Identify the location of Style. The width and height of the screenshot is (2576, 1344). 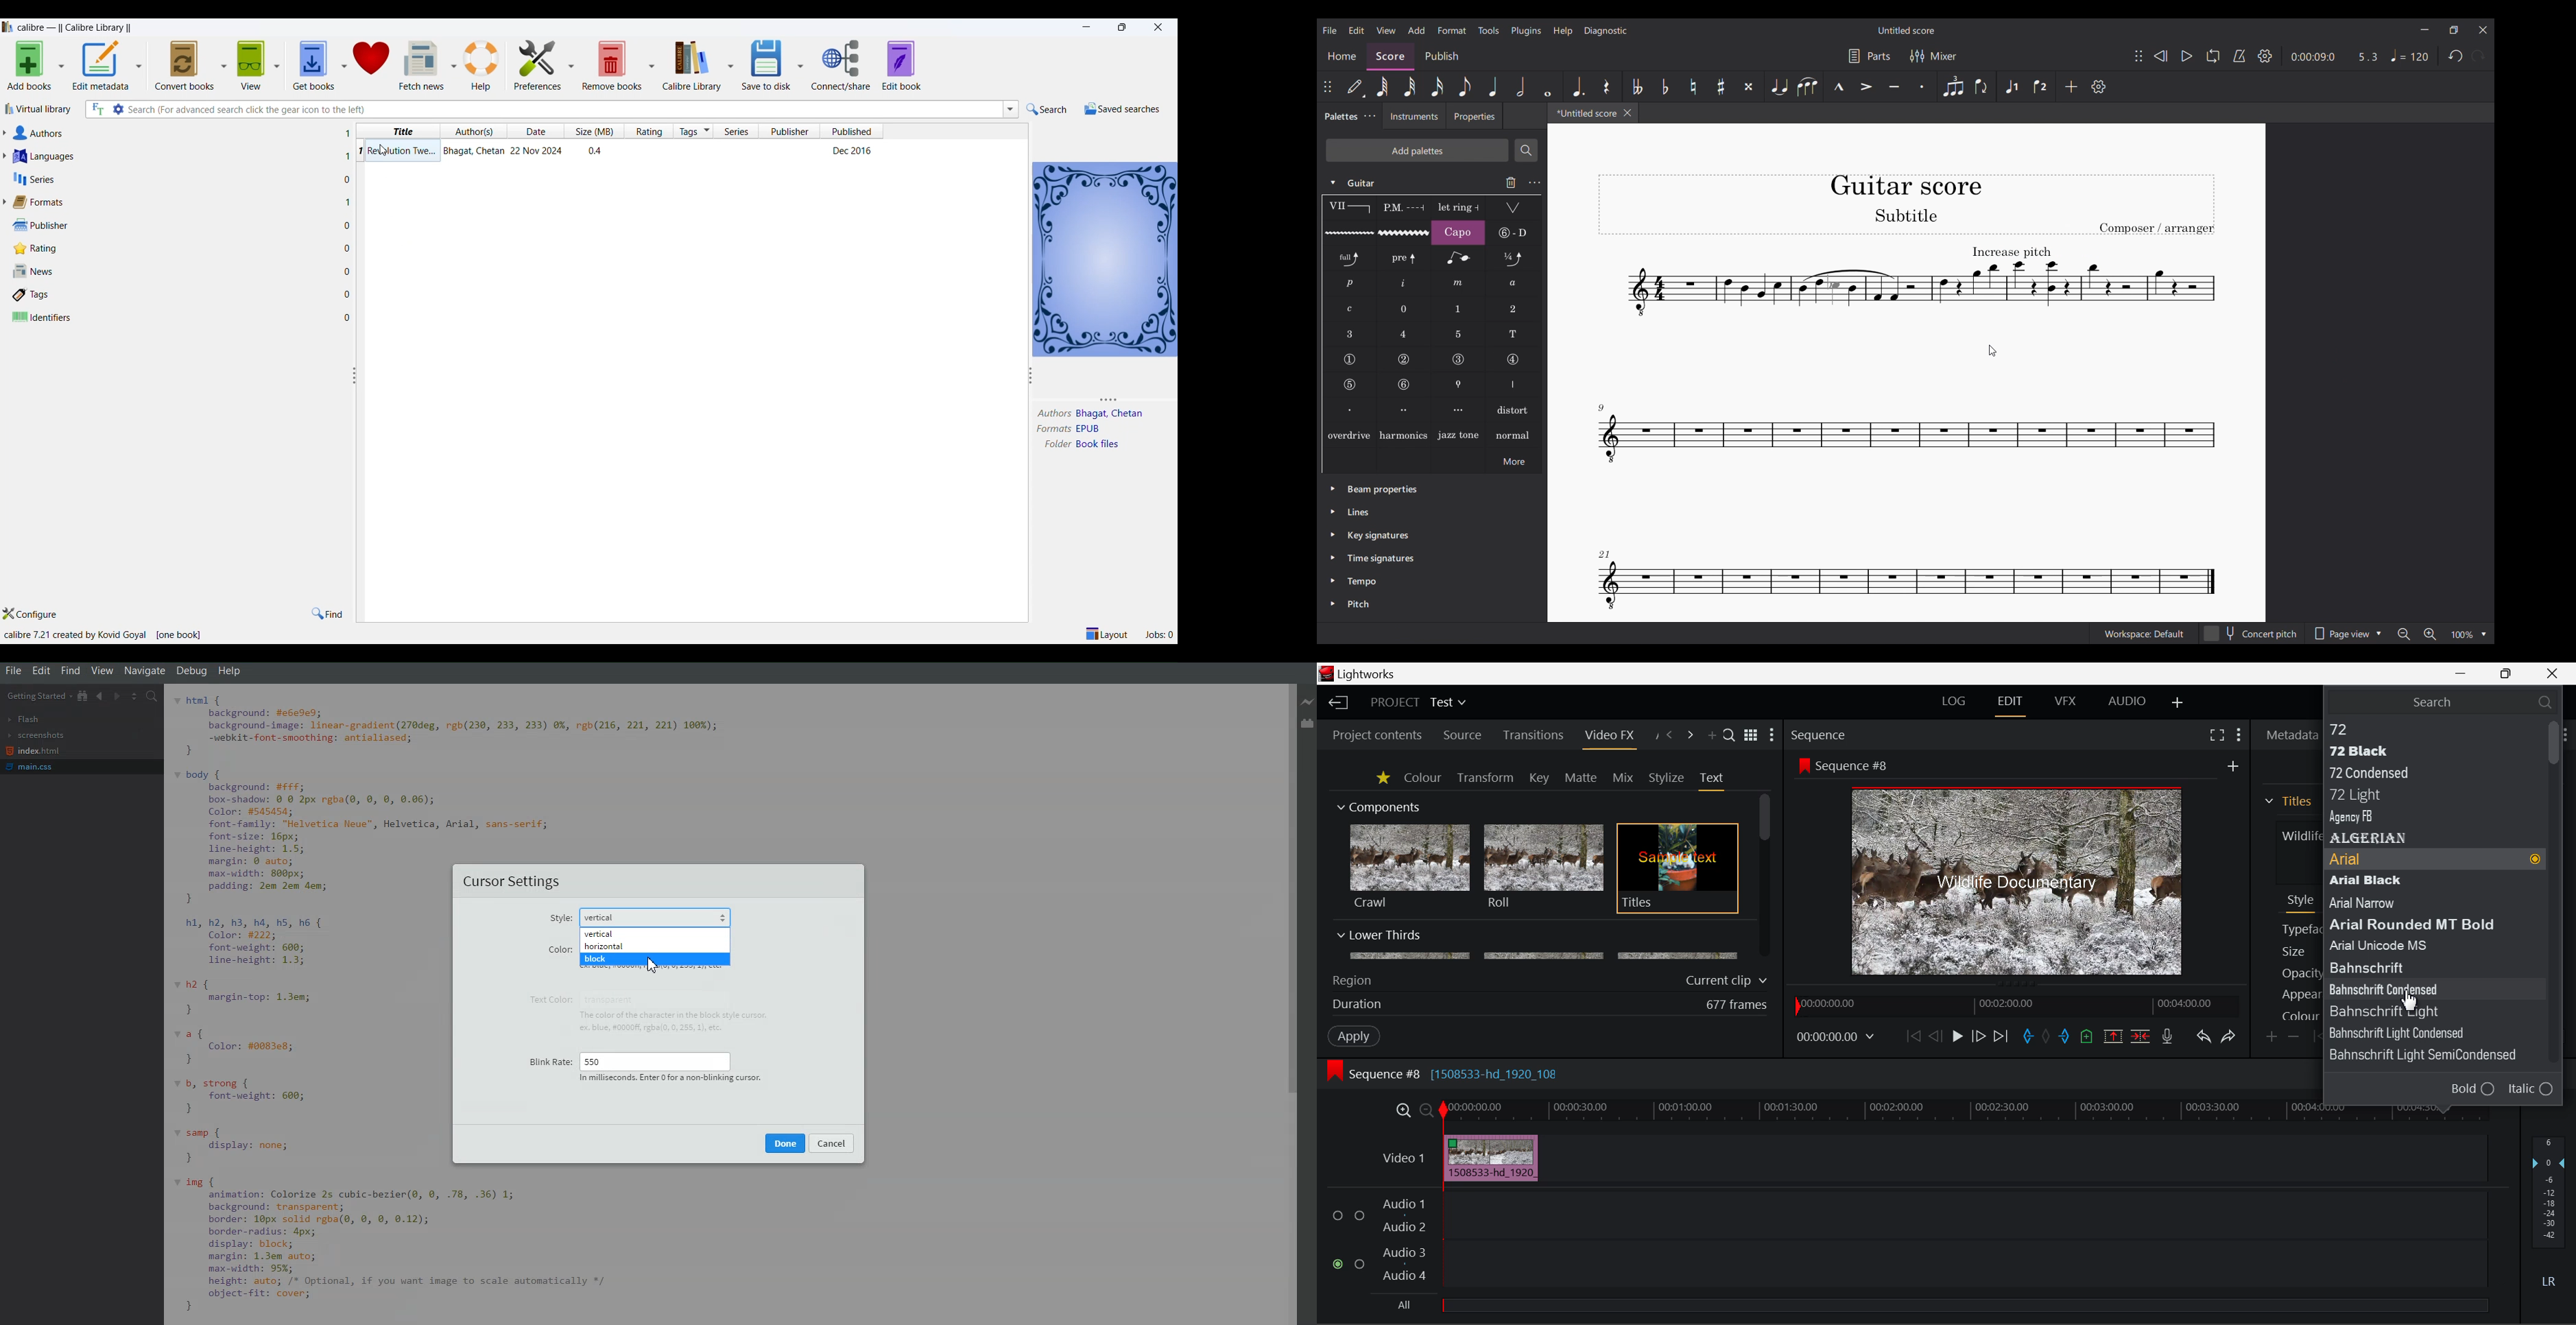
(560, 920).